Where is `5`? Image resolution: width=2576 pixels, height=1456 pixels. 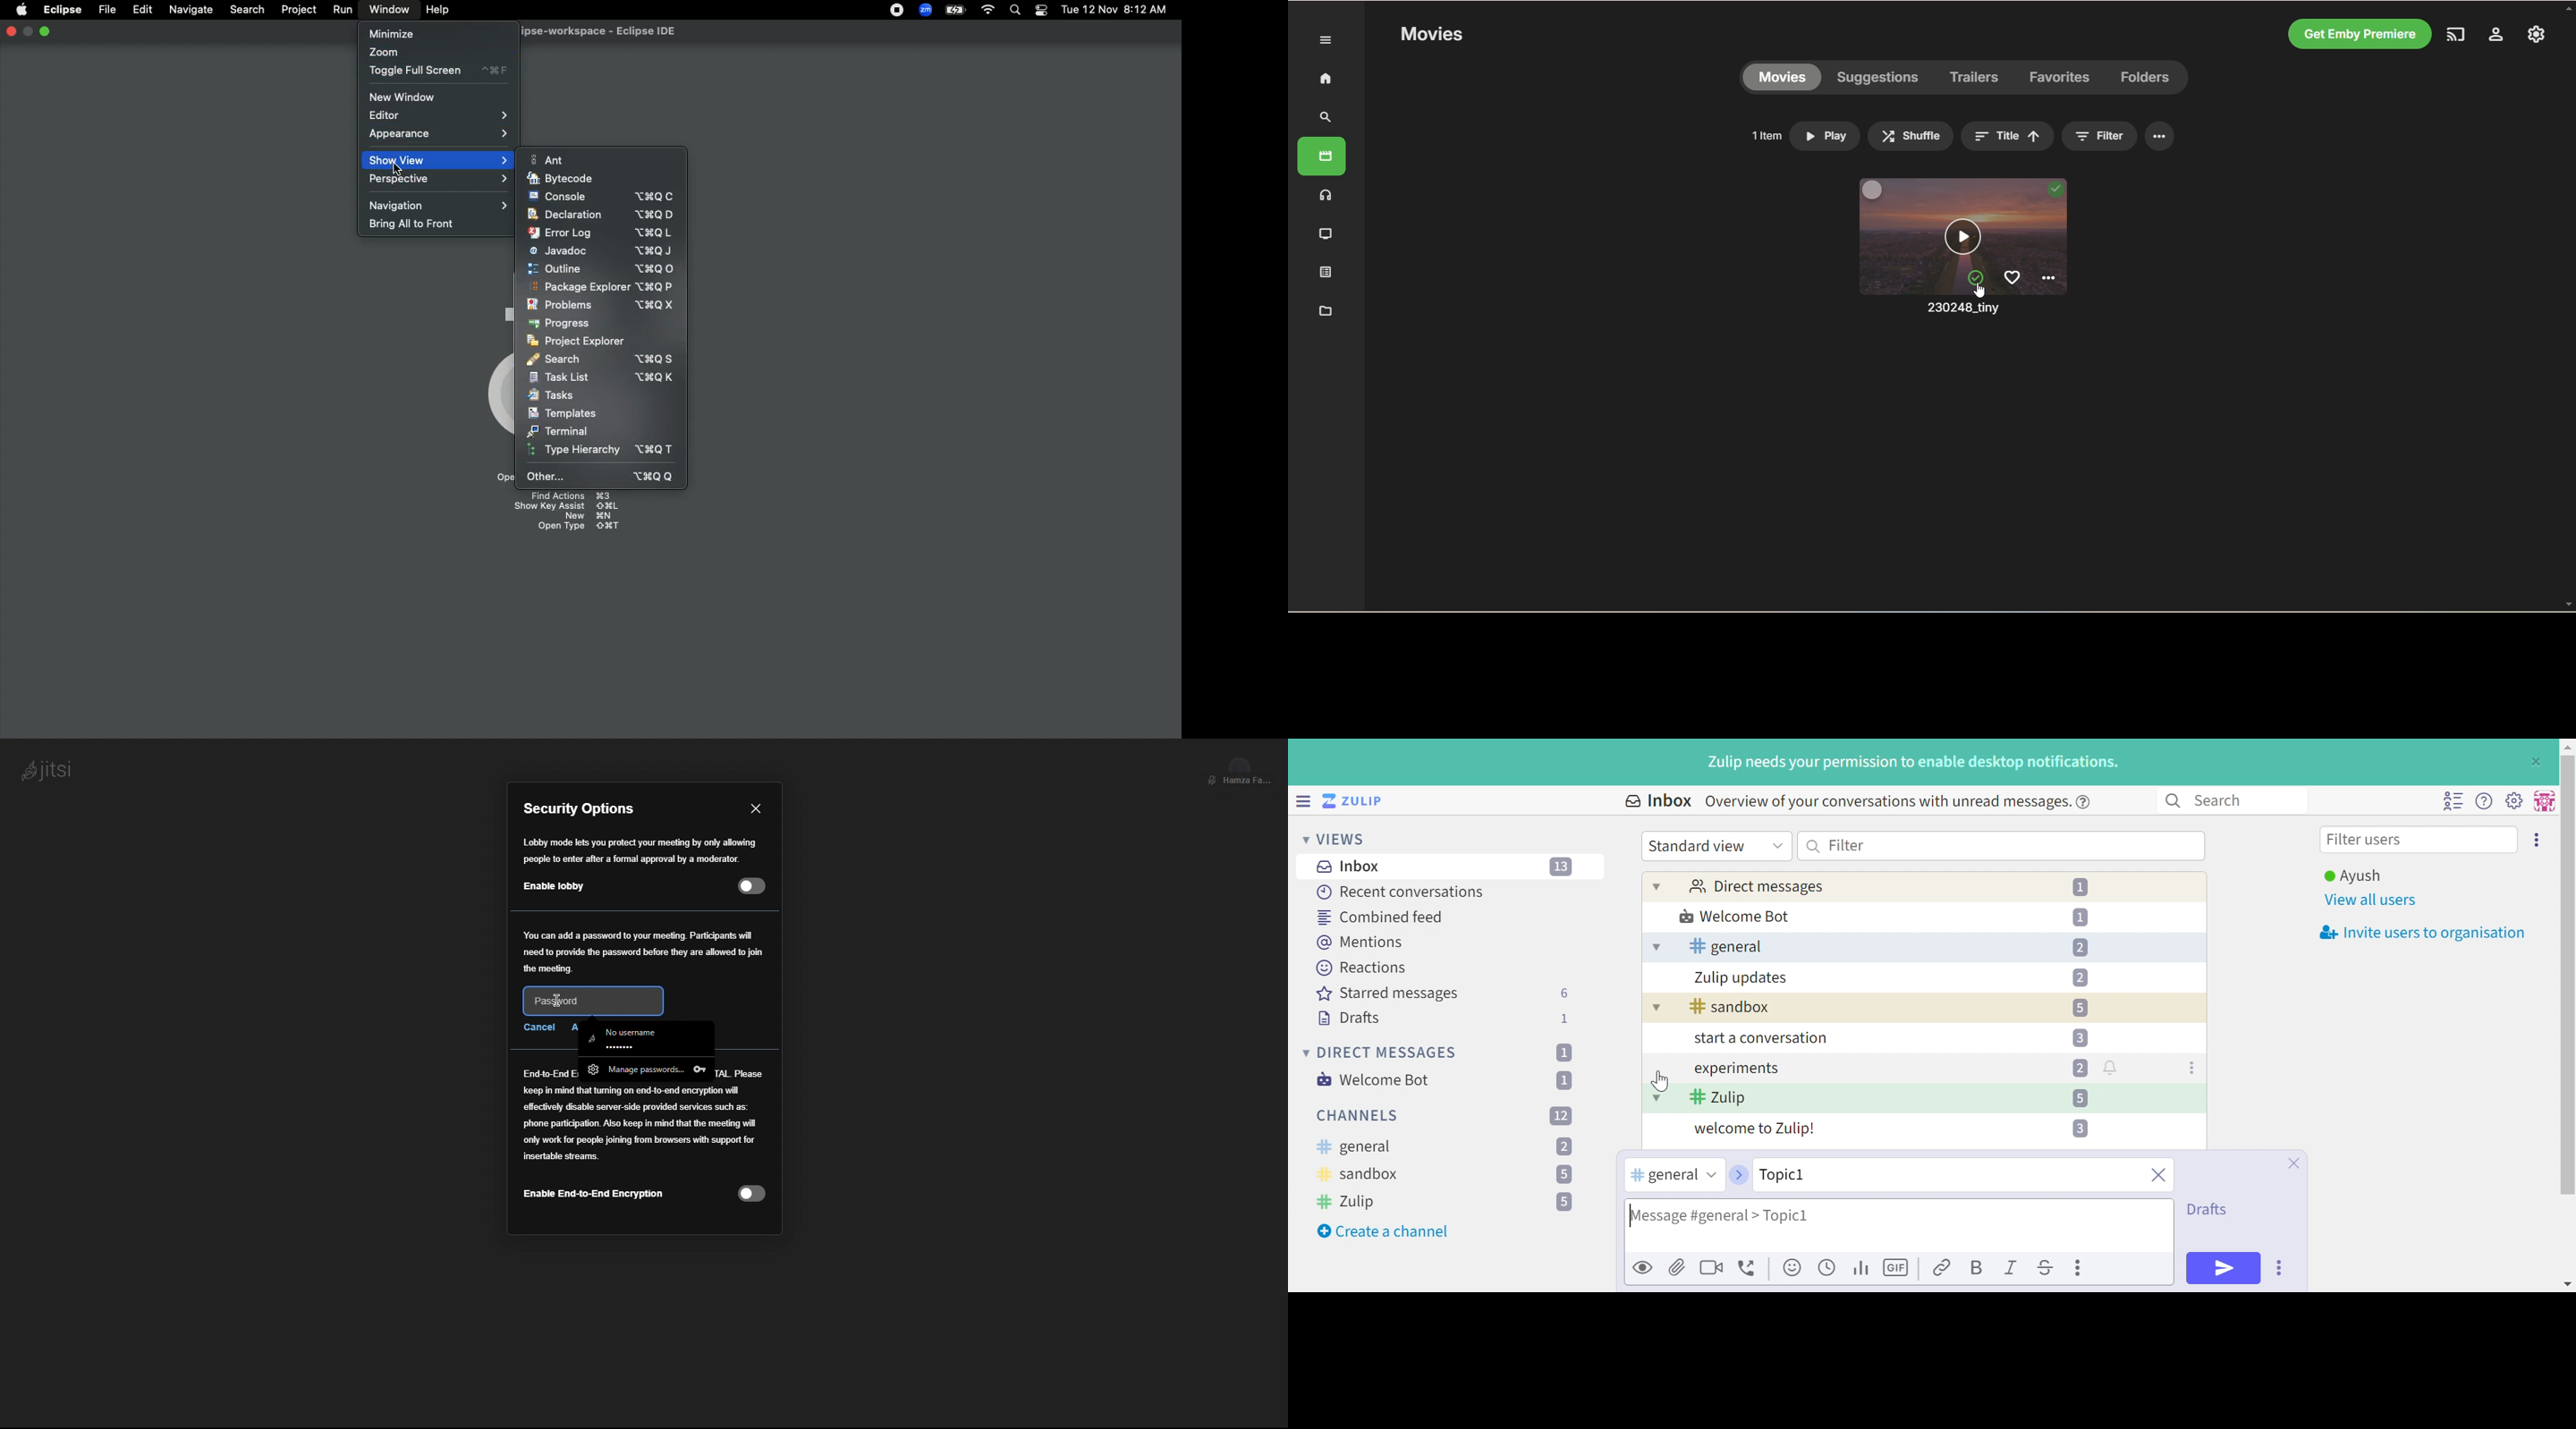 5 is located at coordinates (1564, 1203).